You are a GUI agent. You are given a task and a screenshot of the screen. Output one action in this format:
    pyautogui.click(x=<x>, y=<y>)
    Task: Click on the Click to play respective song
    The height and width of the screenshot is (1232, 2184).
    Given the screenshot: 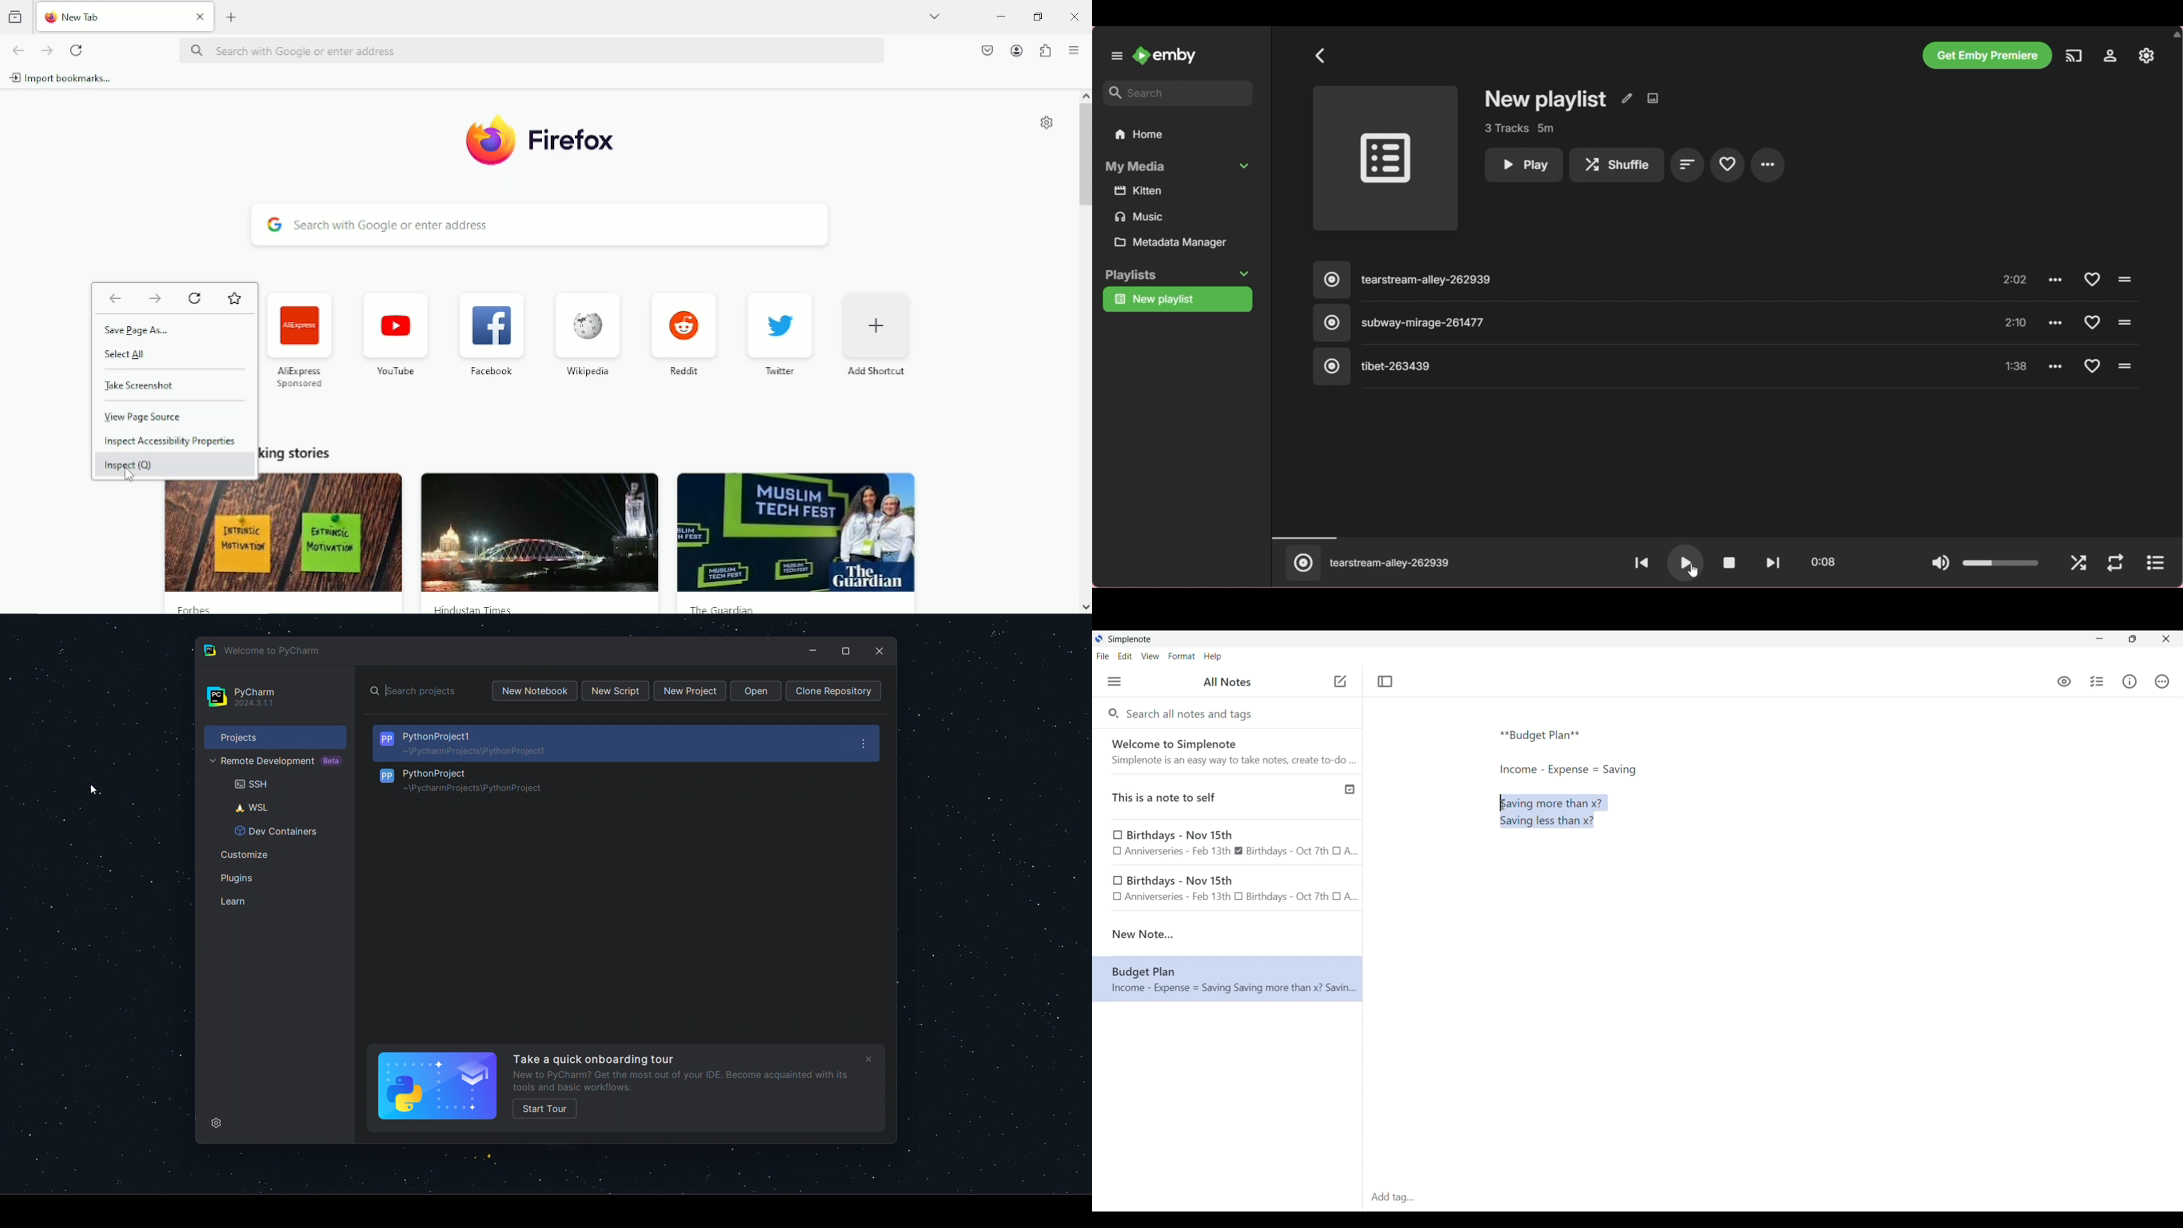 What is the action you would take?
    pyautogui.click(x=2126, y=366)
    